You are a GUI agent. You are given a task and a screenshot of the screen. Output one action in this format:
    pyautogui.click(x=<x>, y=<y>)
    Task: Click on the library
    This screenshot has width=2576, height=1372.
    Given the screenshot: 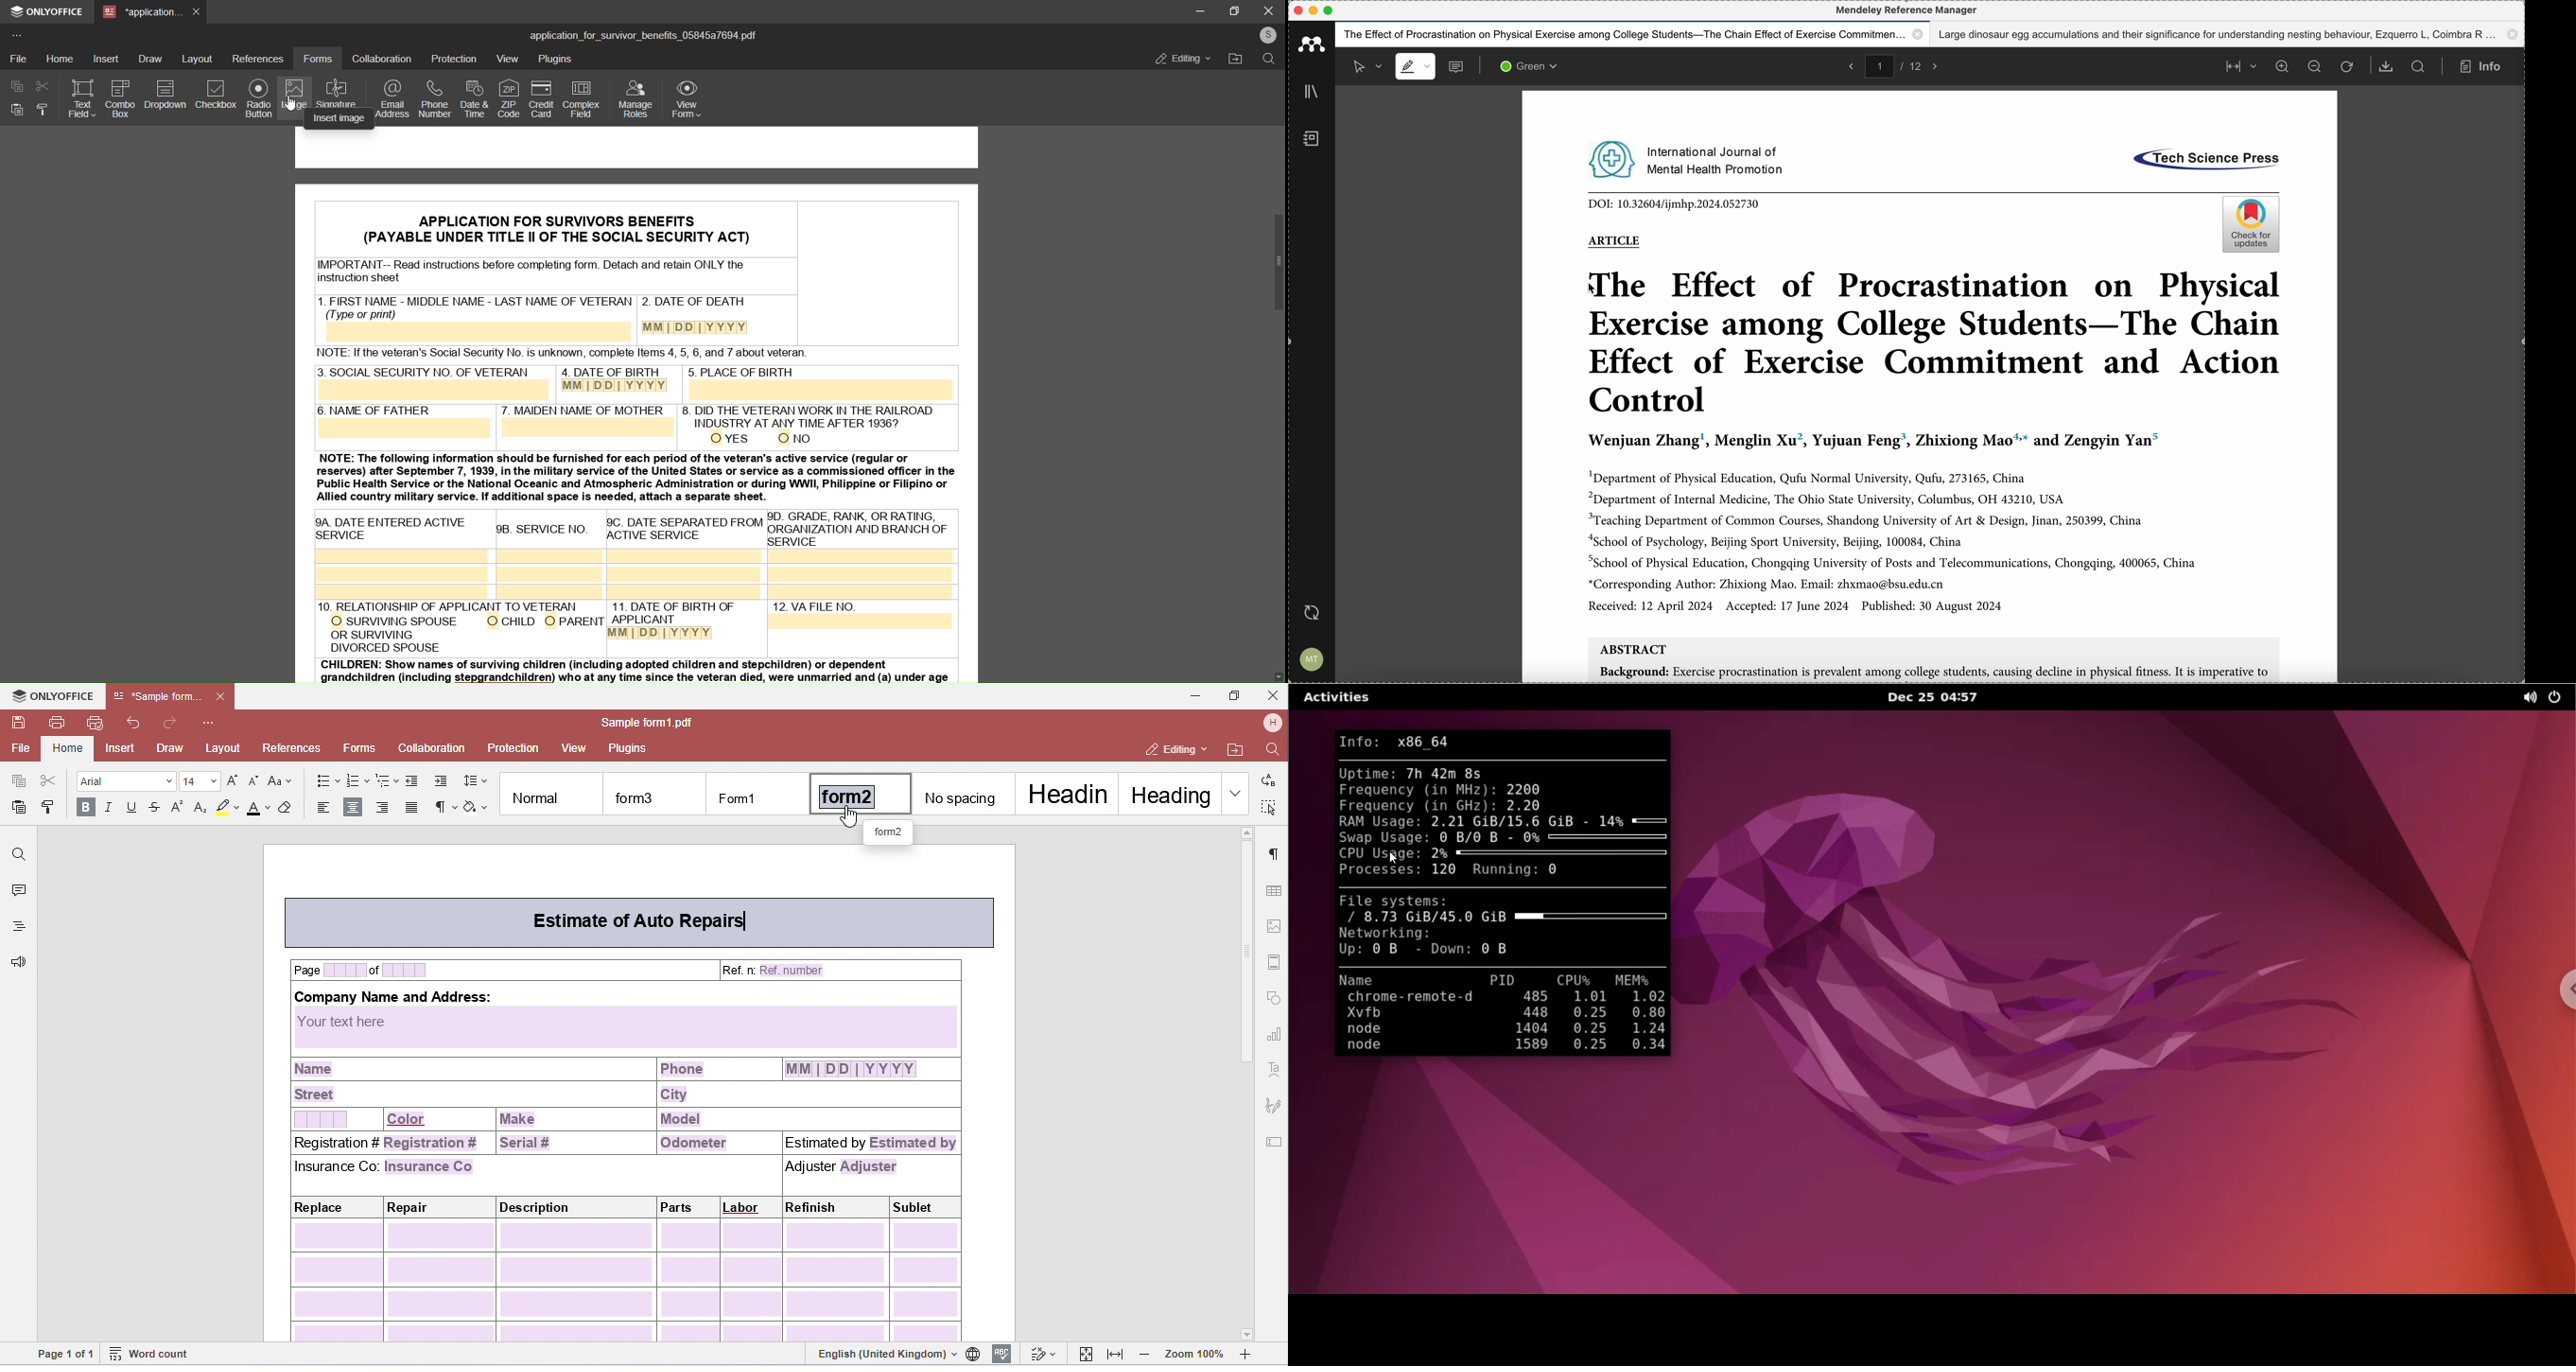 What is the action you would take?
    pyautogui.click(x=1314, y=92)
    